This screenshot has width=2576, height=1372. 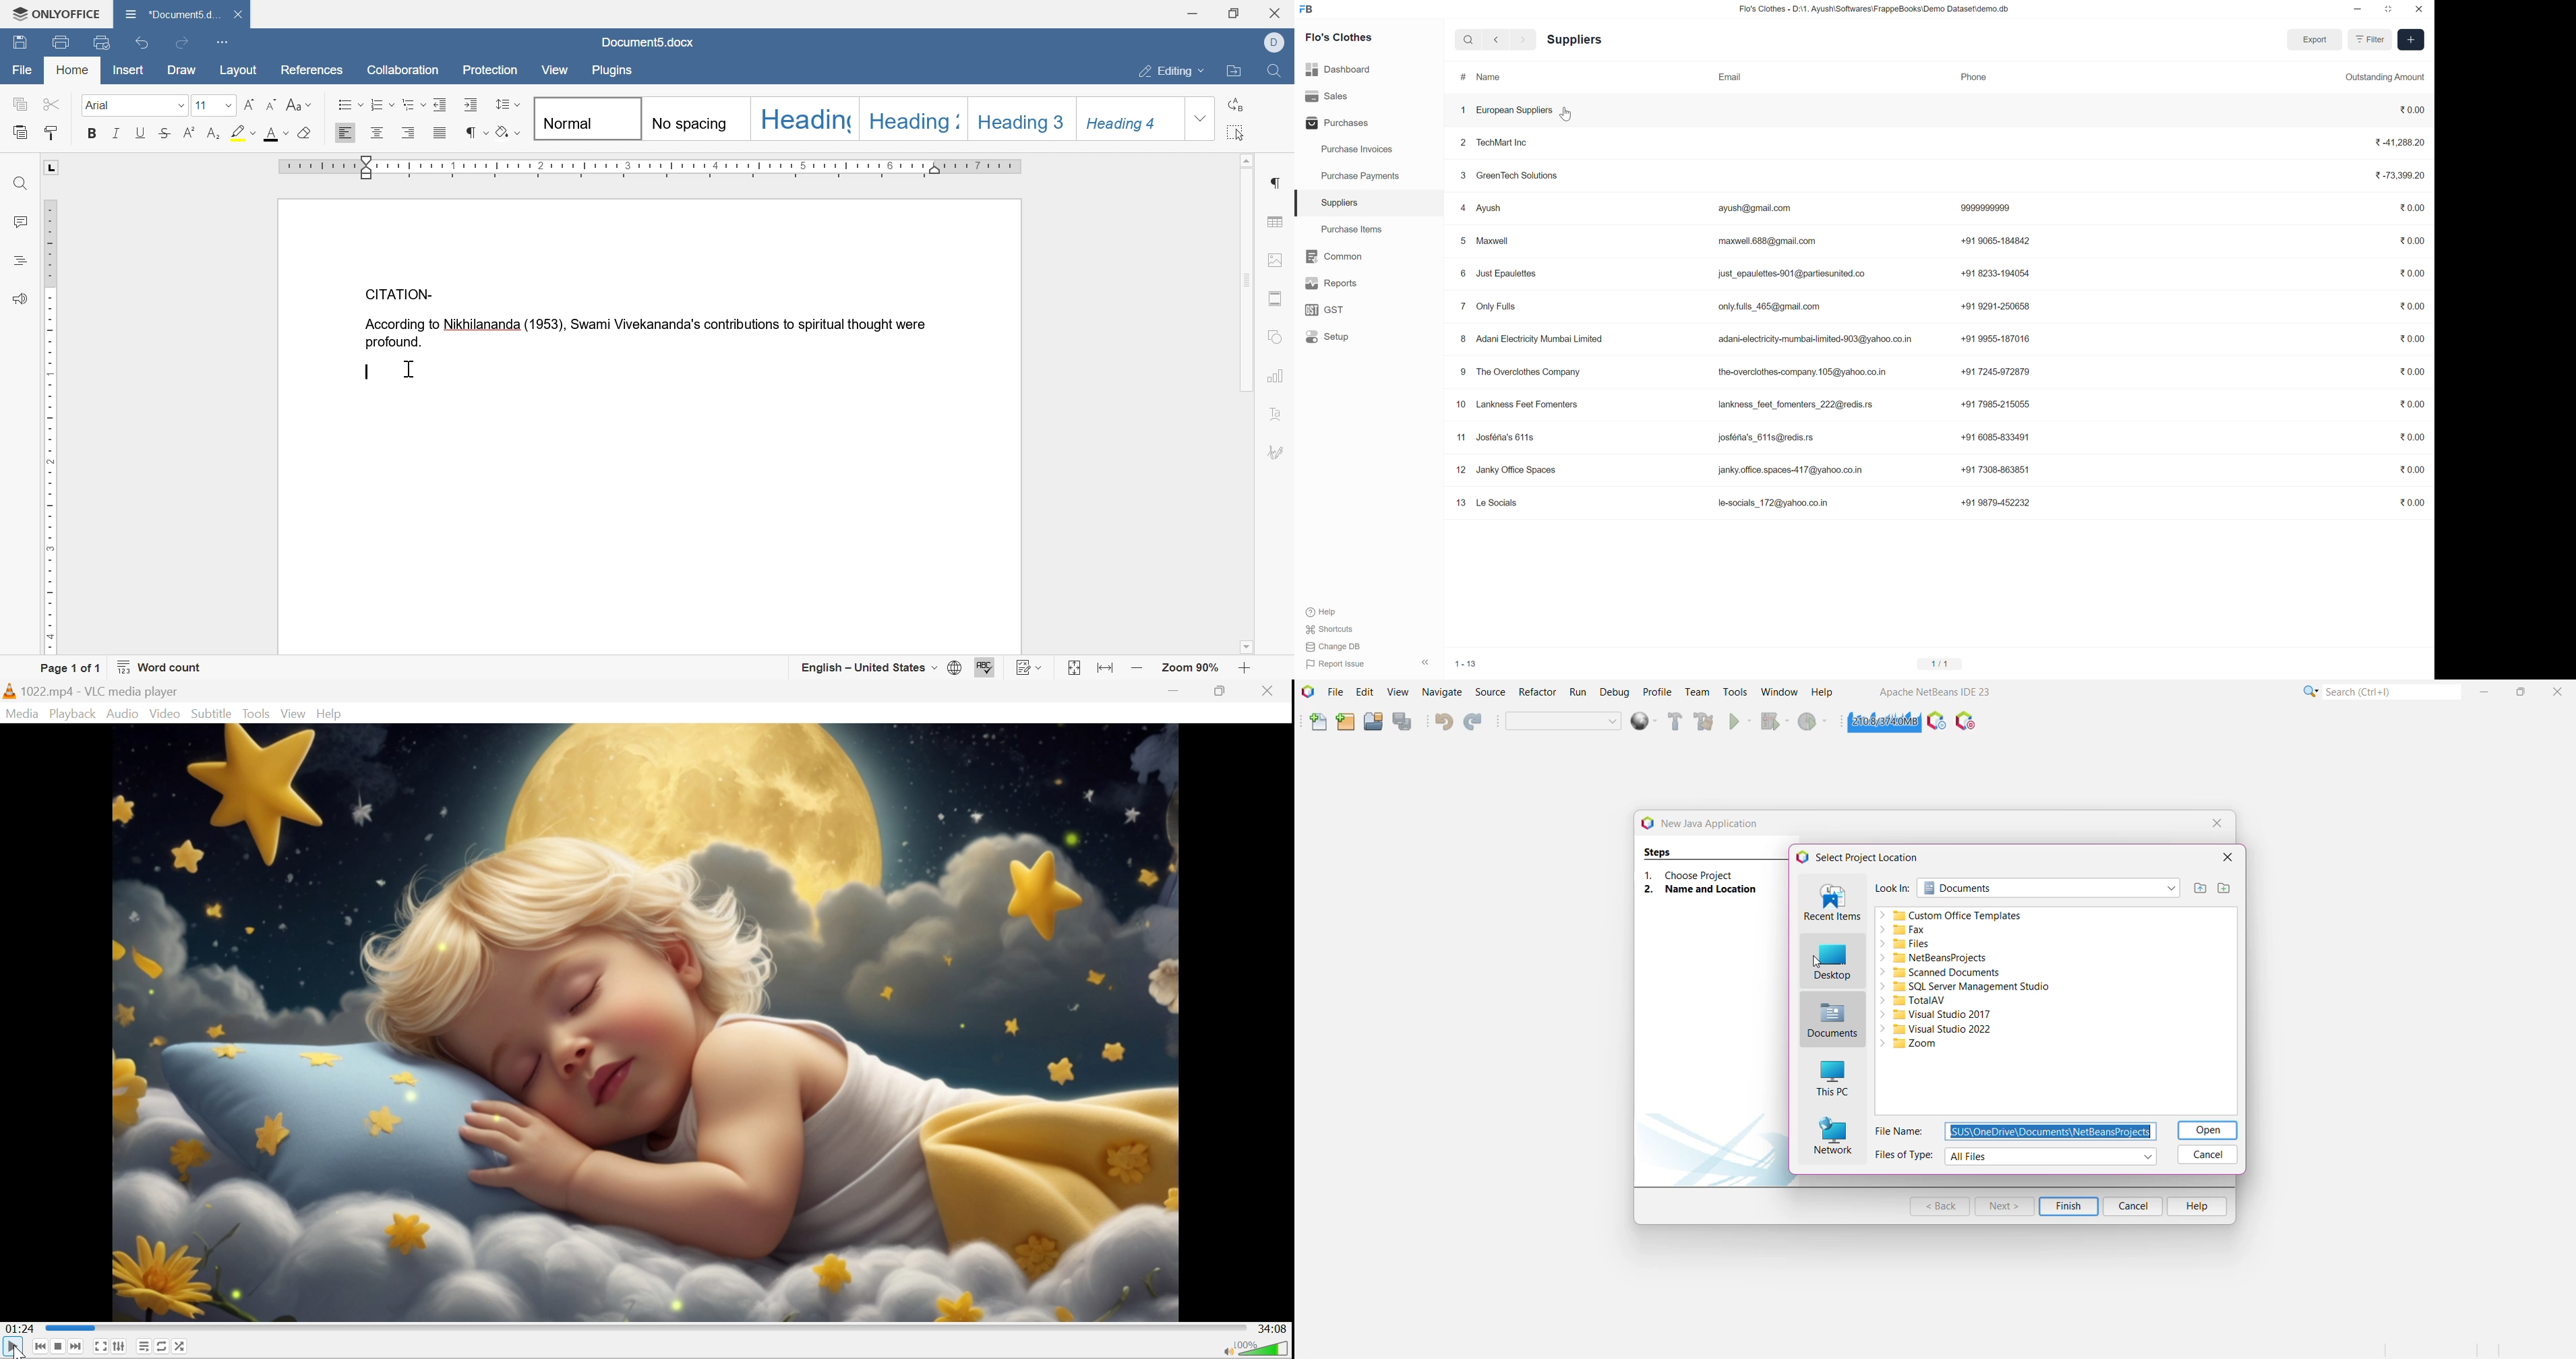 What do you see at coordinates (1787, 373) in the screenshot?
I see `the-overclothes-company.105@yahoo.co.in` at bounding box center [1787, 373].